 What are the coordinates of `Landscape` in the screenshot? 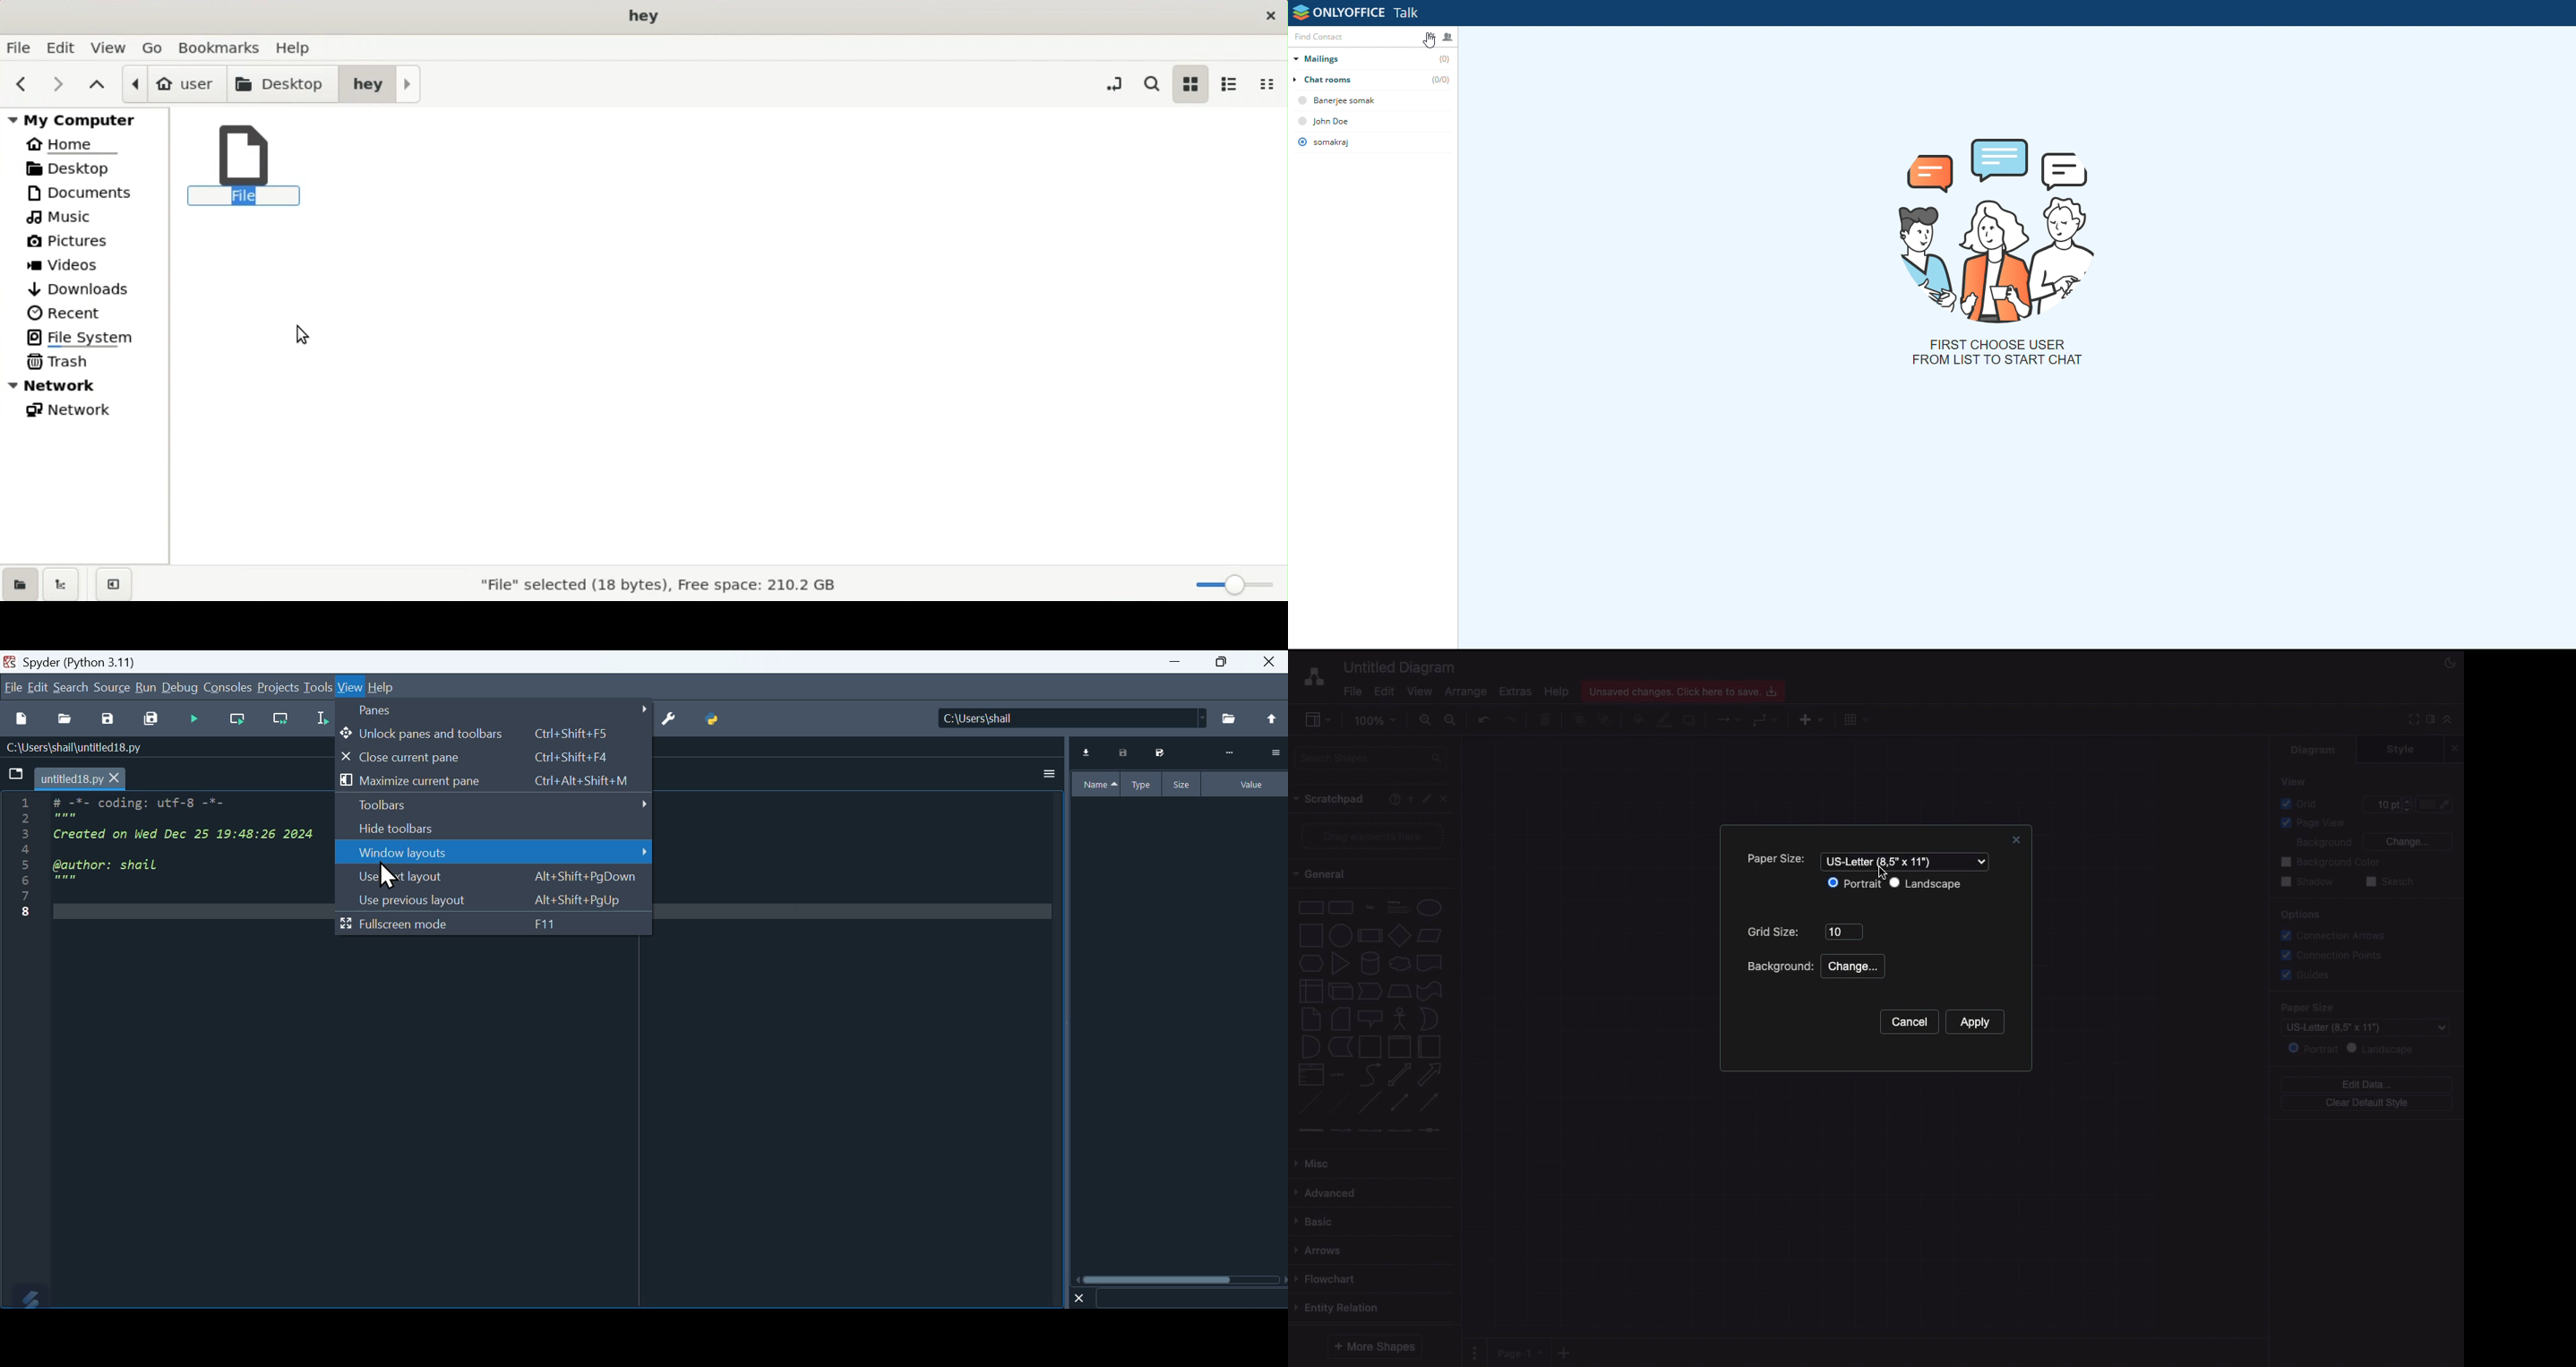 It's located at (1925, 884).